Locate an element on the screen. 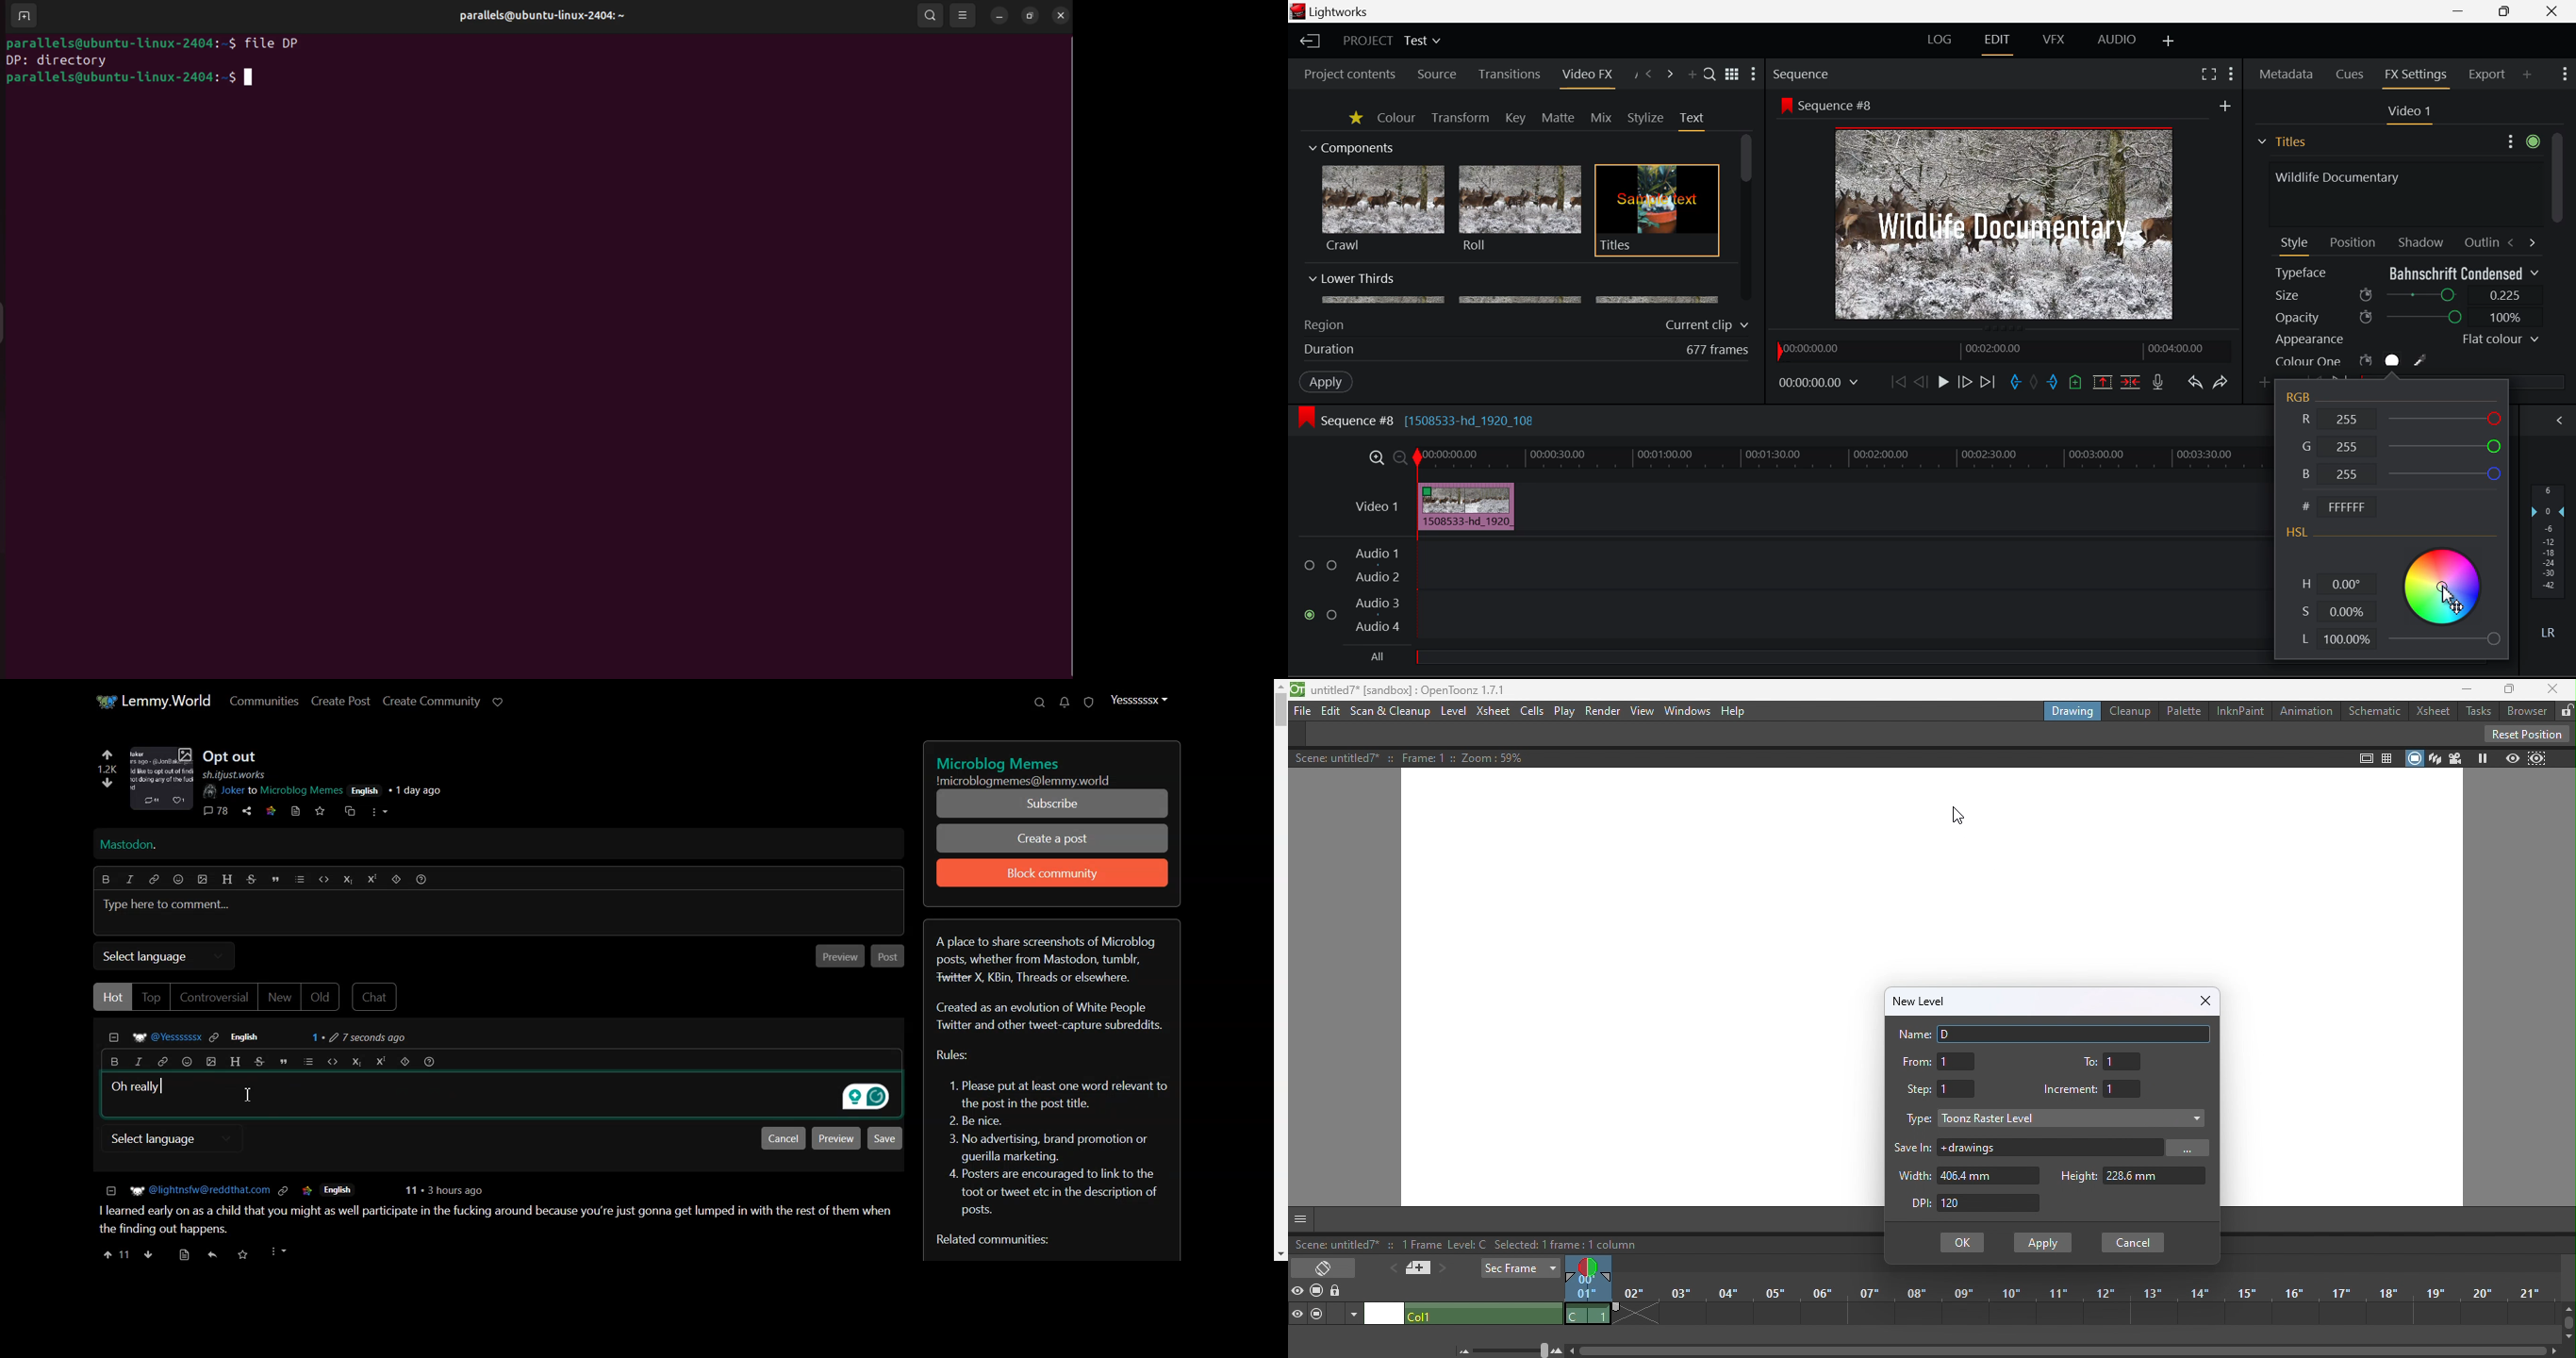 Image resolution: width=2576 pixels, height=1372 pixels. Hot is located at coordinates (111, 996).